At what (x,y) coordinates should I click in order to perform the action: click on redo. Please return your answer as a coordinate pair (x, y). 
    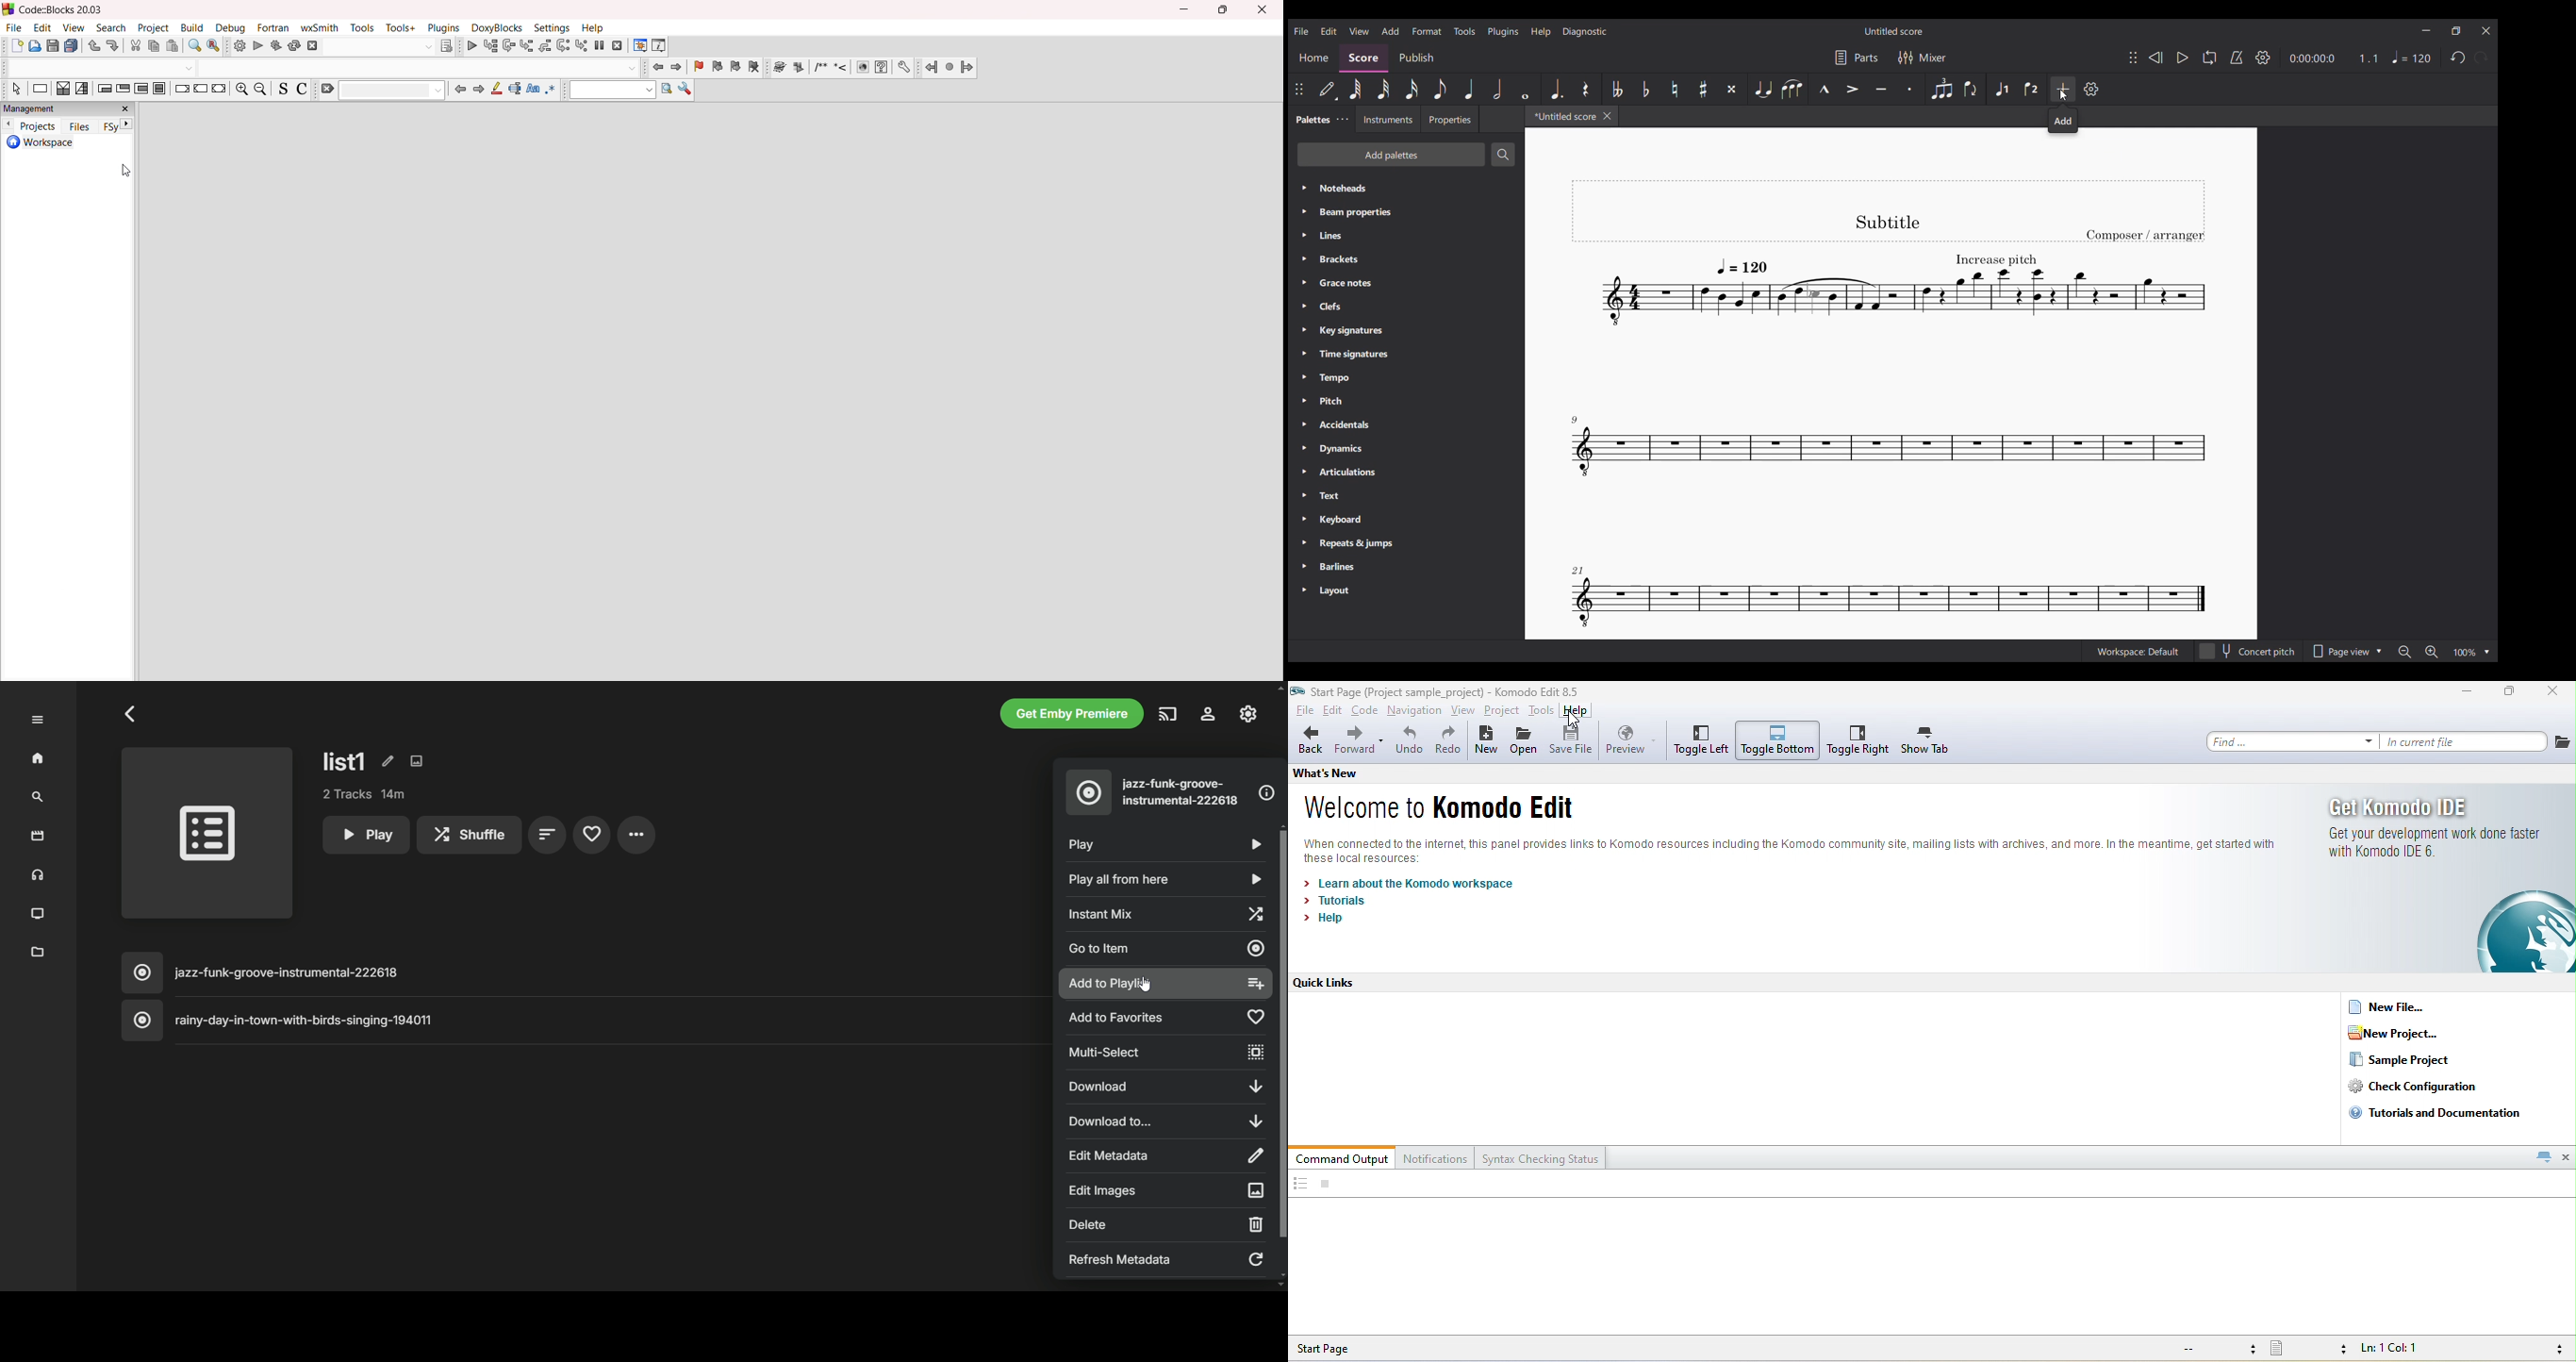
    Looking at the image, I should click on (114, 45).